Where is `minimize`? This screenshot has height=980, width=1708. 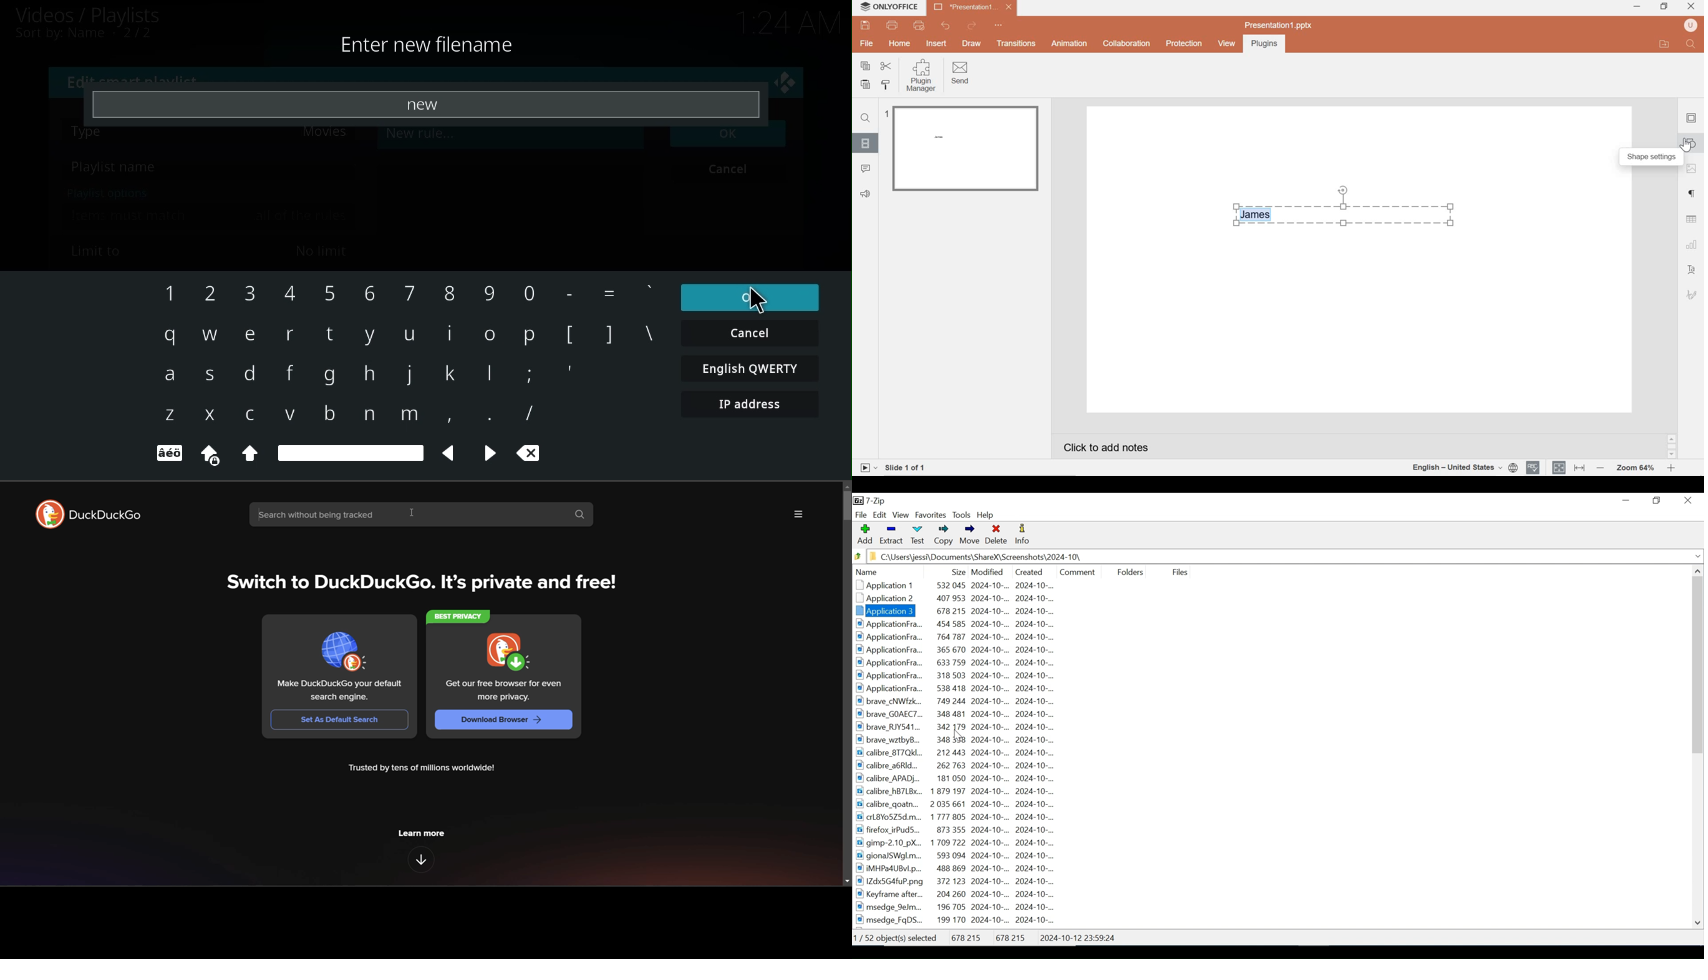 minimize is located at coordinates (1637, 7).